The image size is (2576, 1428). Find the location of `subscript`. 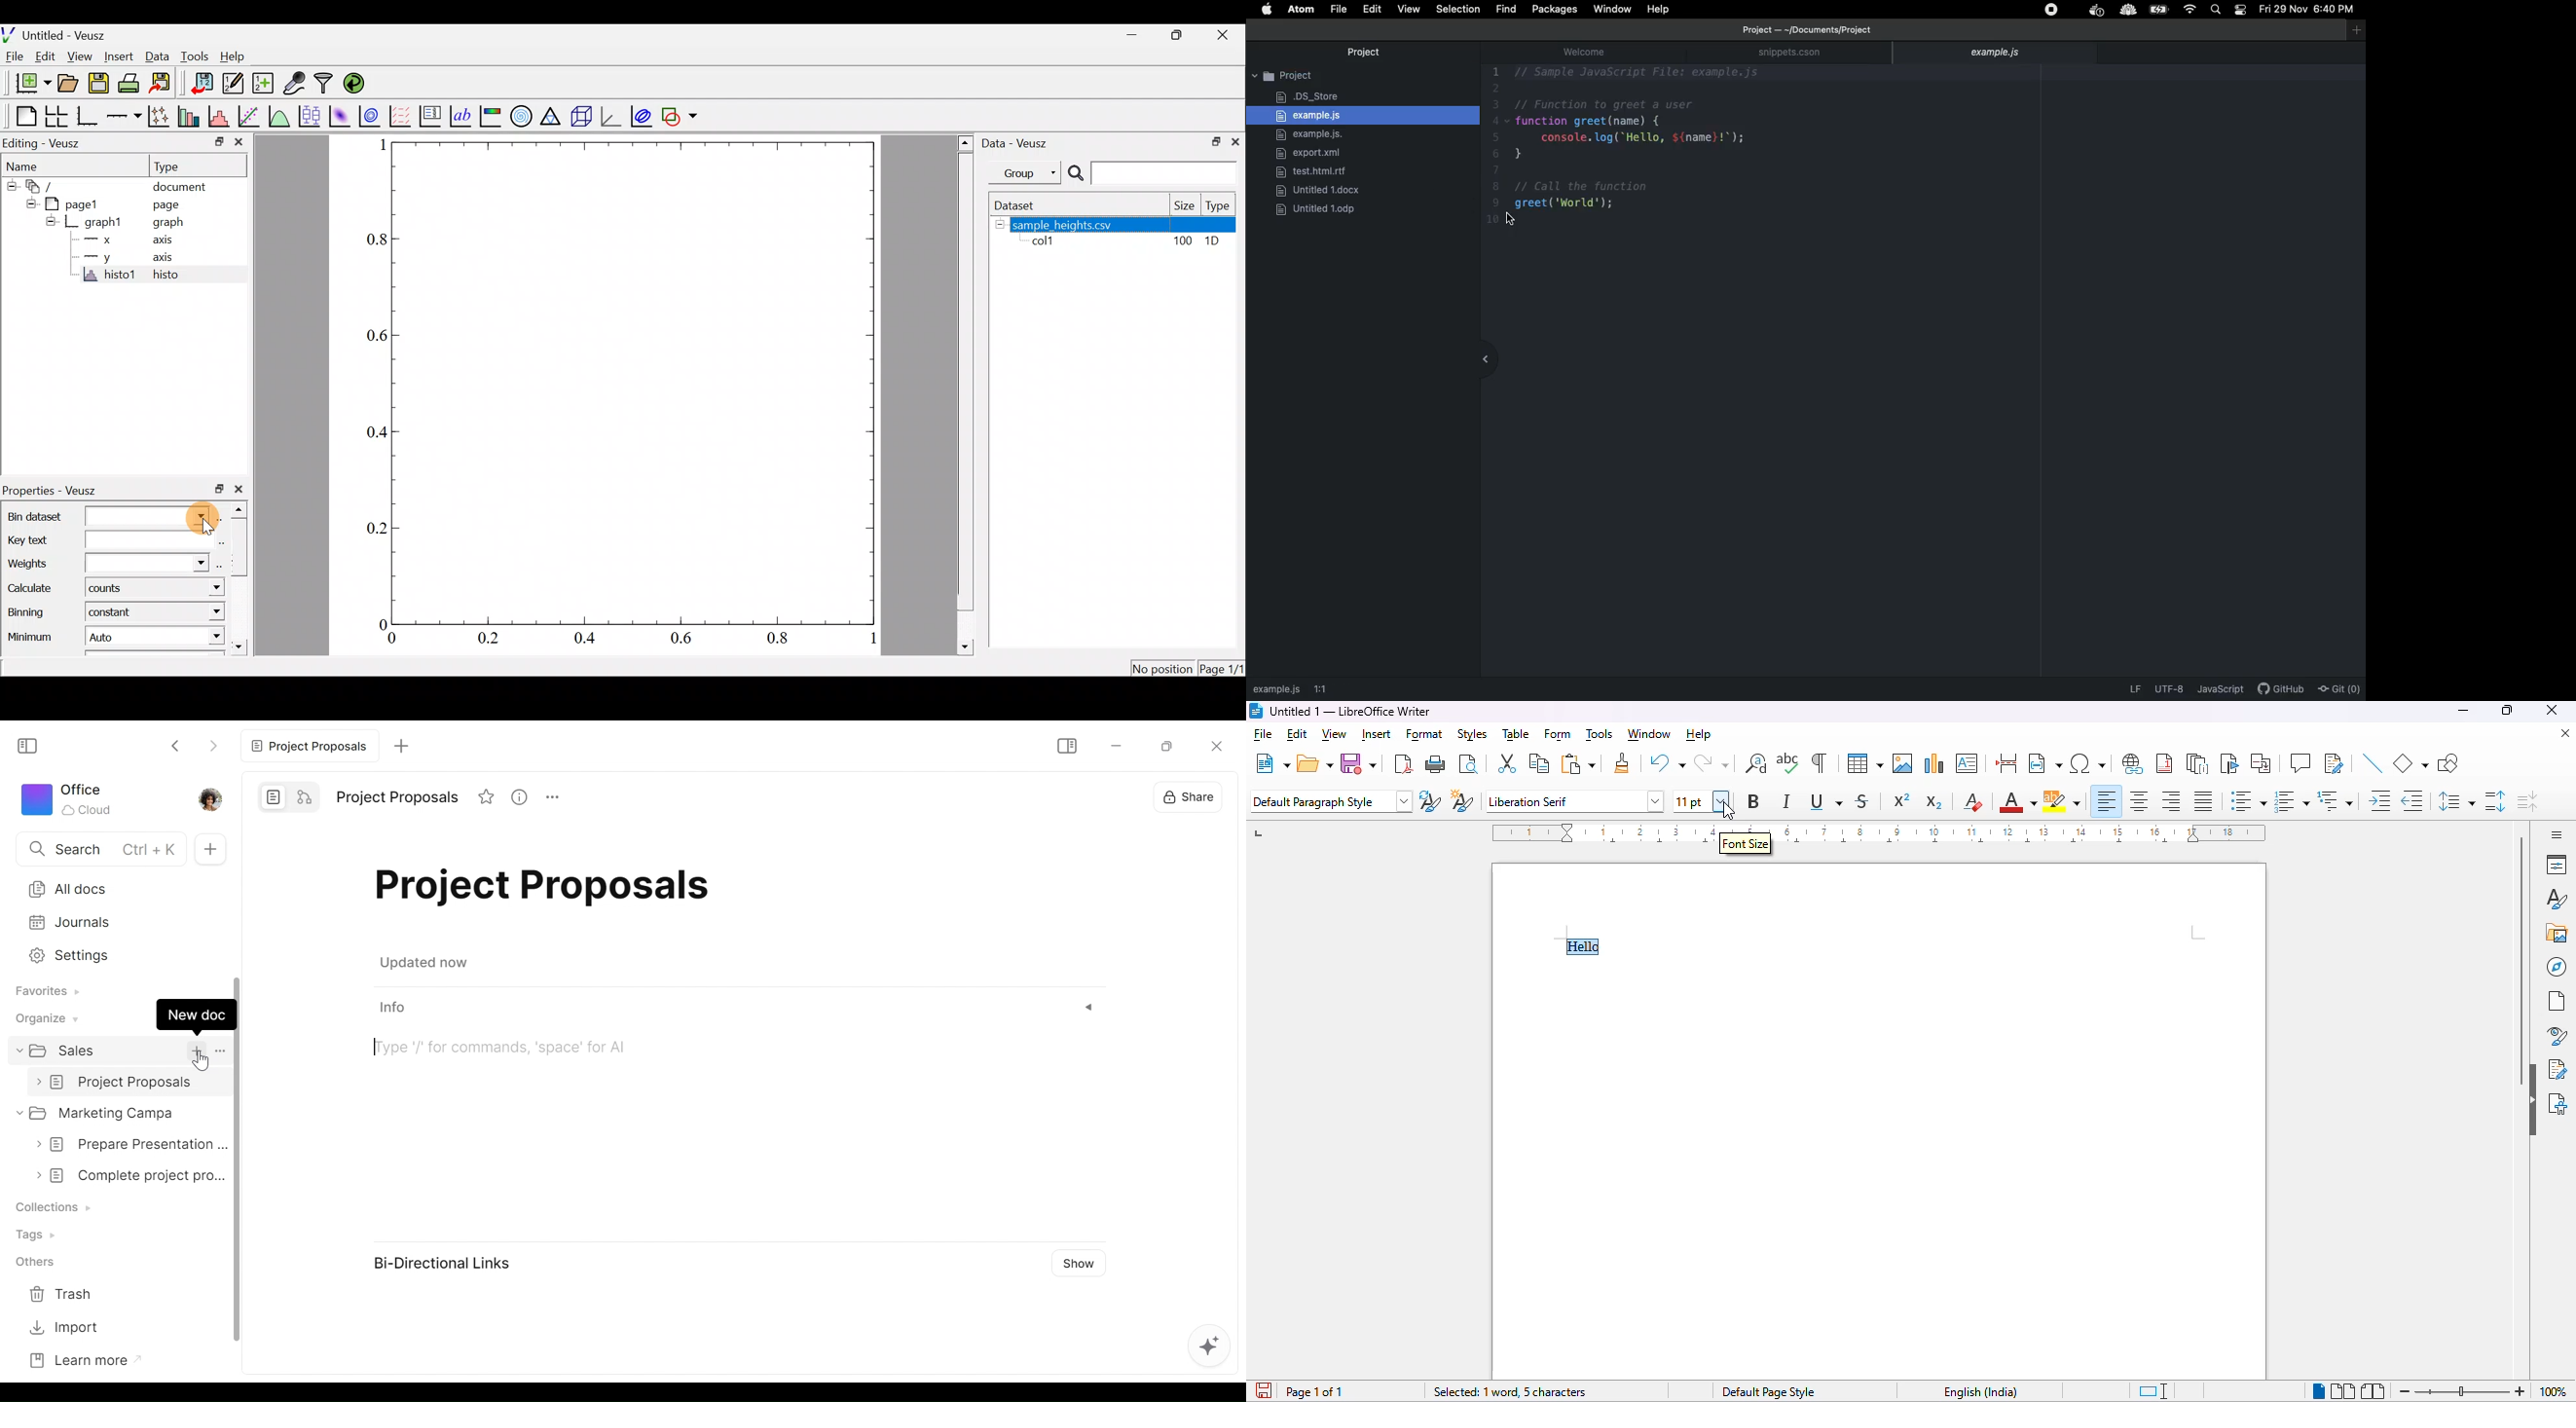

subscript is located at coordinates (1934, 801).